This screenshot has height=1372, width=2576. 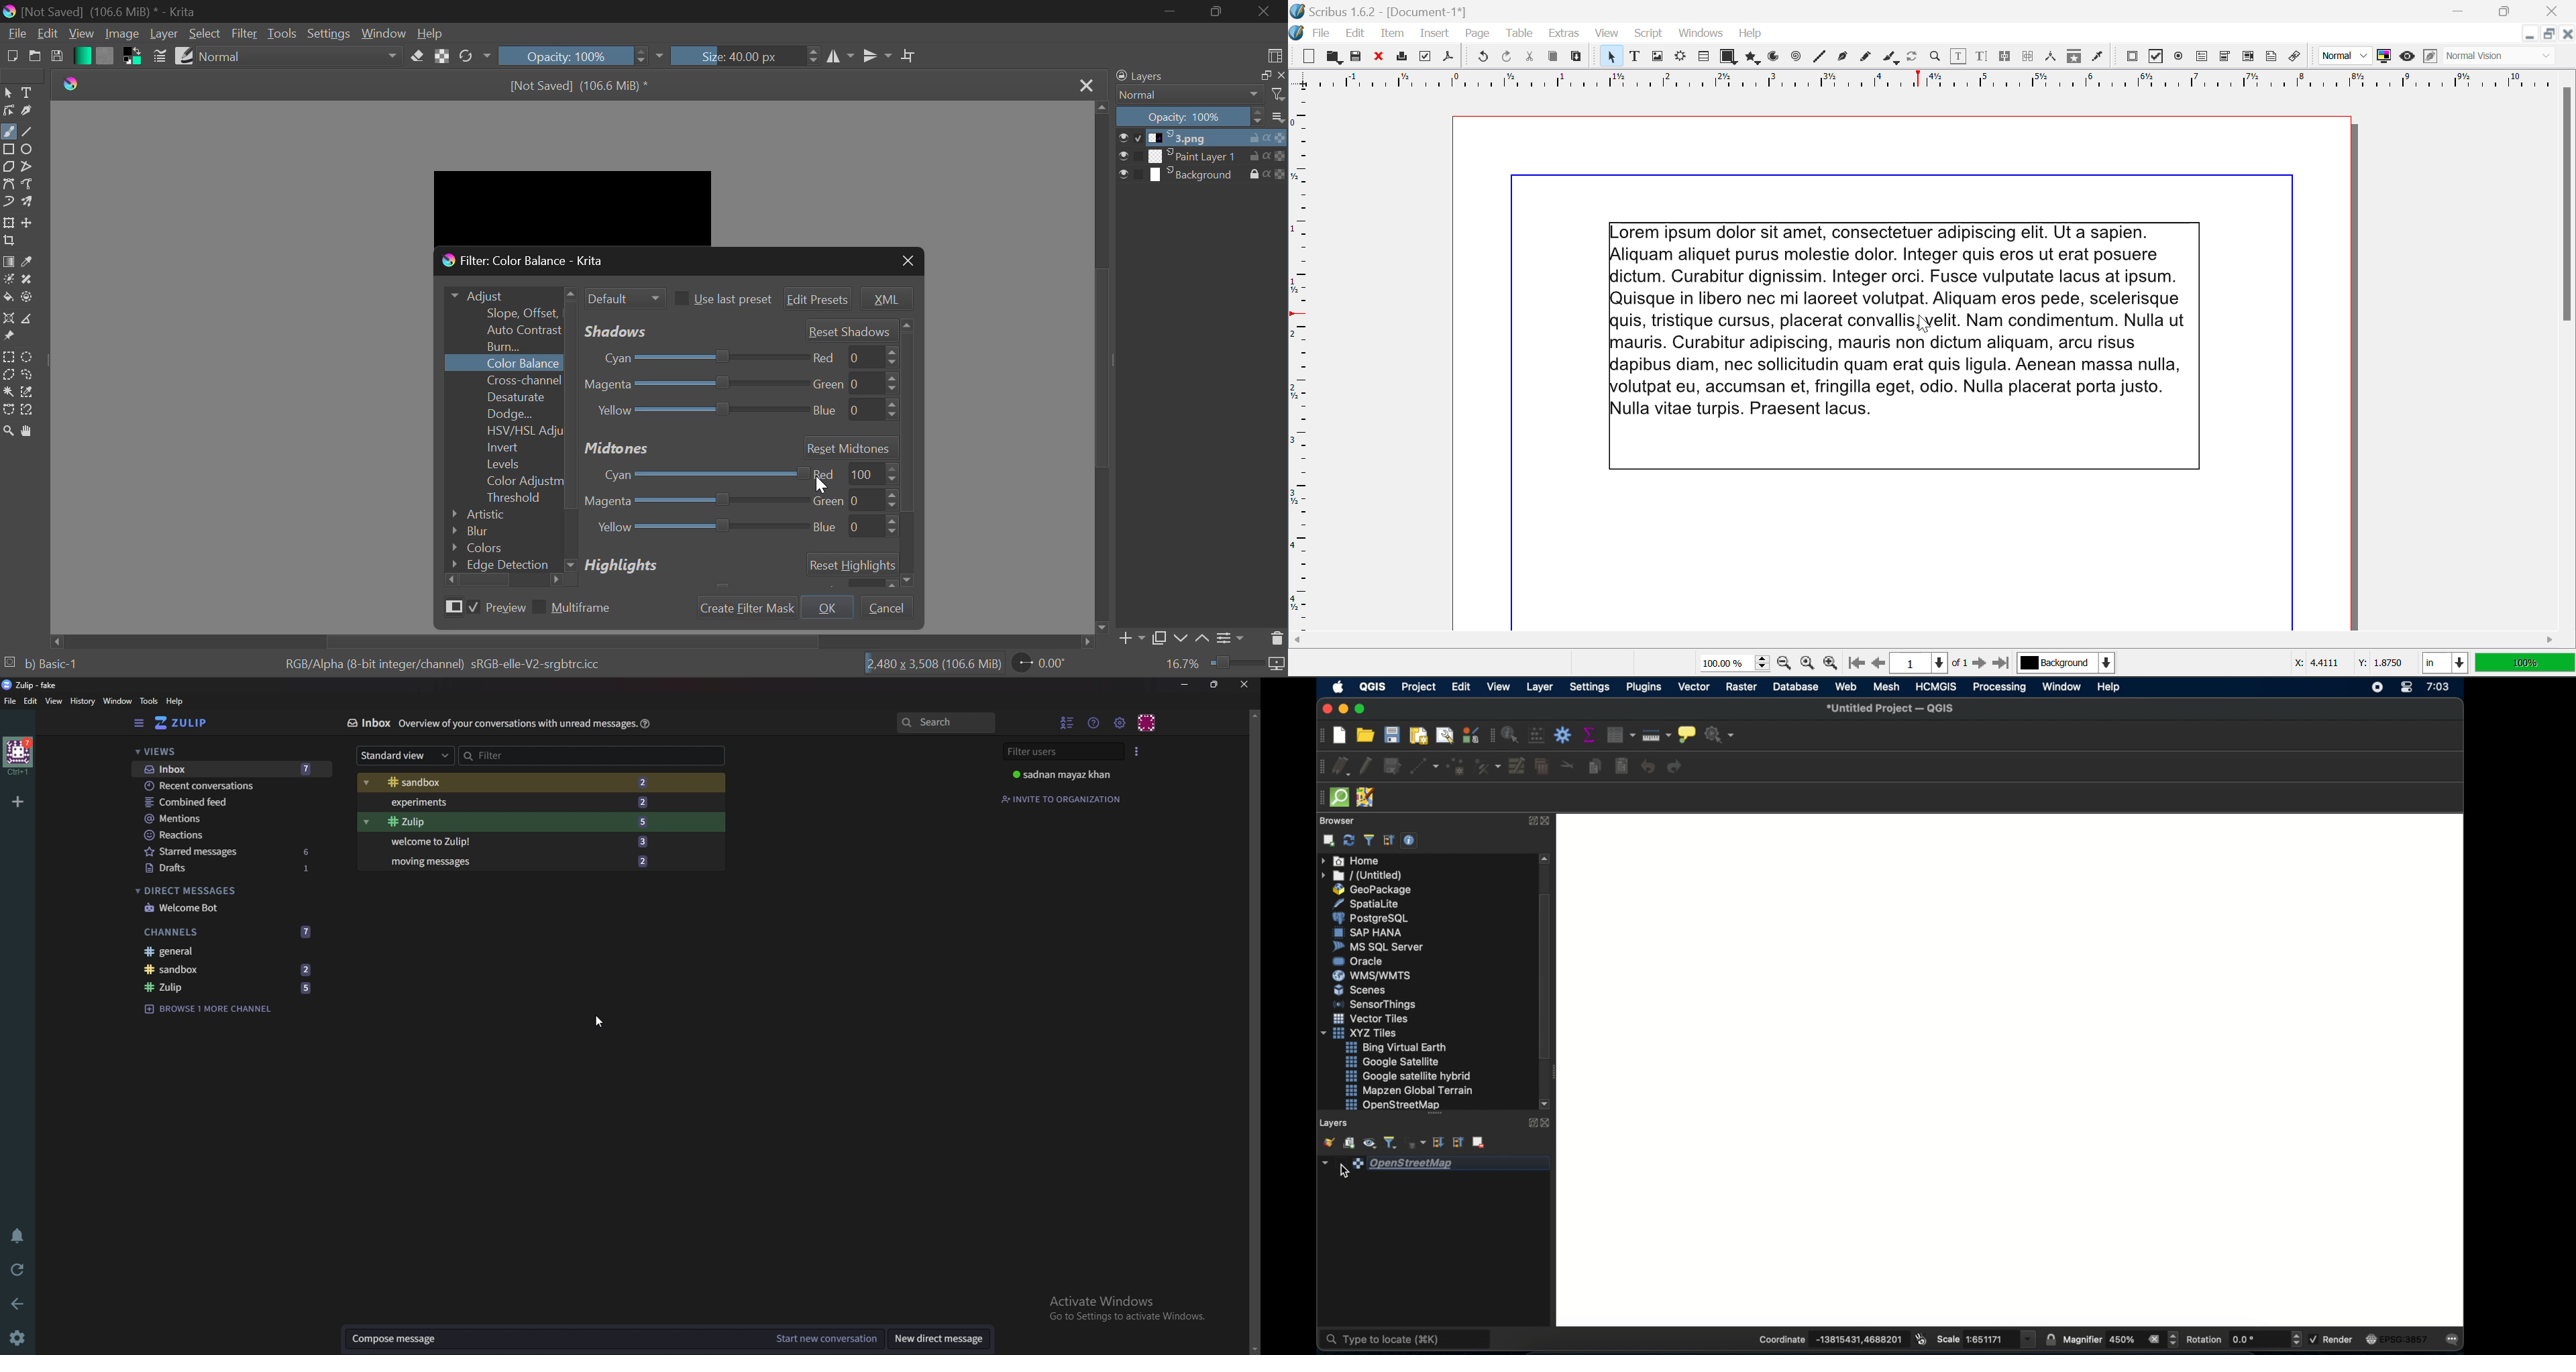 What do you see at coordinates (198, 722) in the screenshot?
I see `zulip` at bounding box center [198, 722].